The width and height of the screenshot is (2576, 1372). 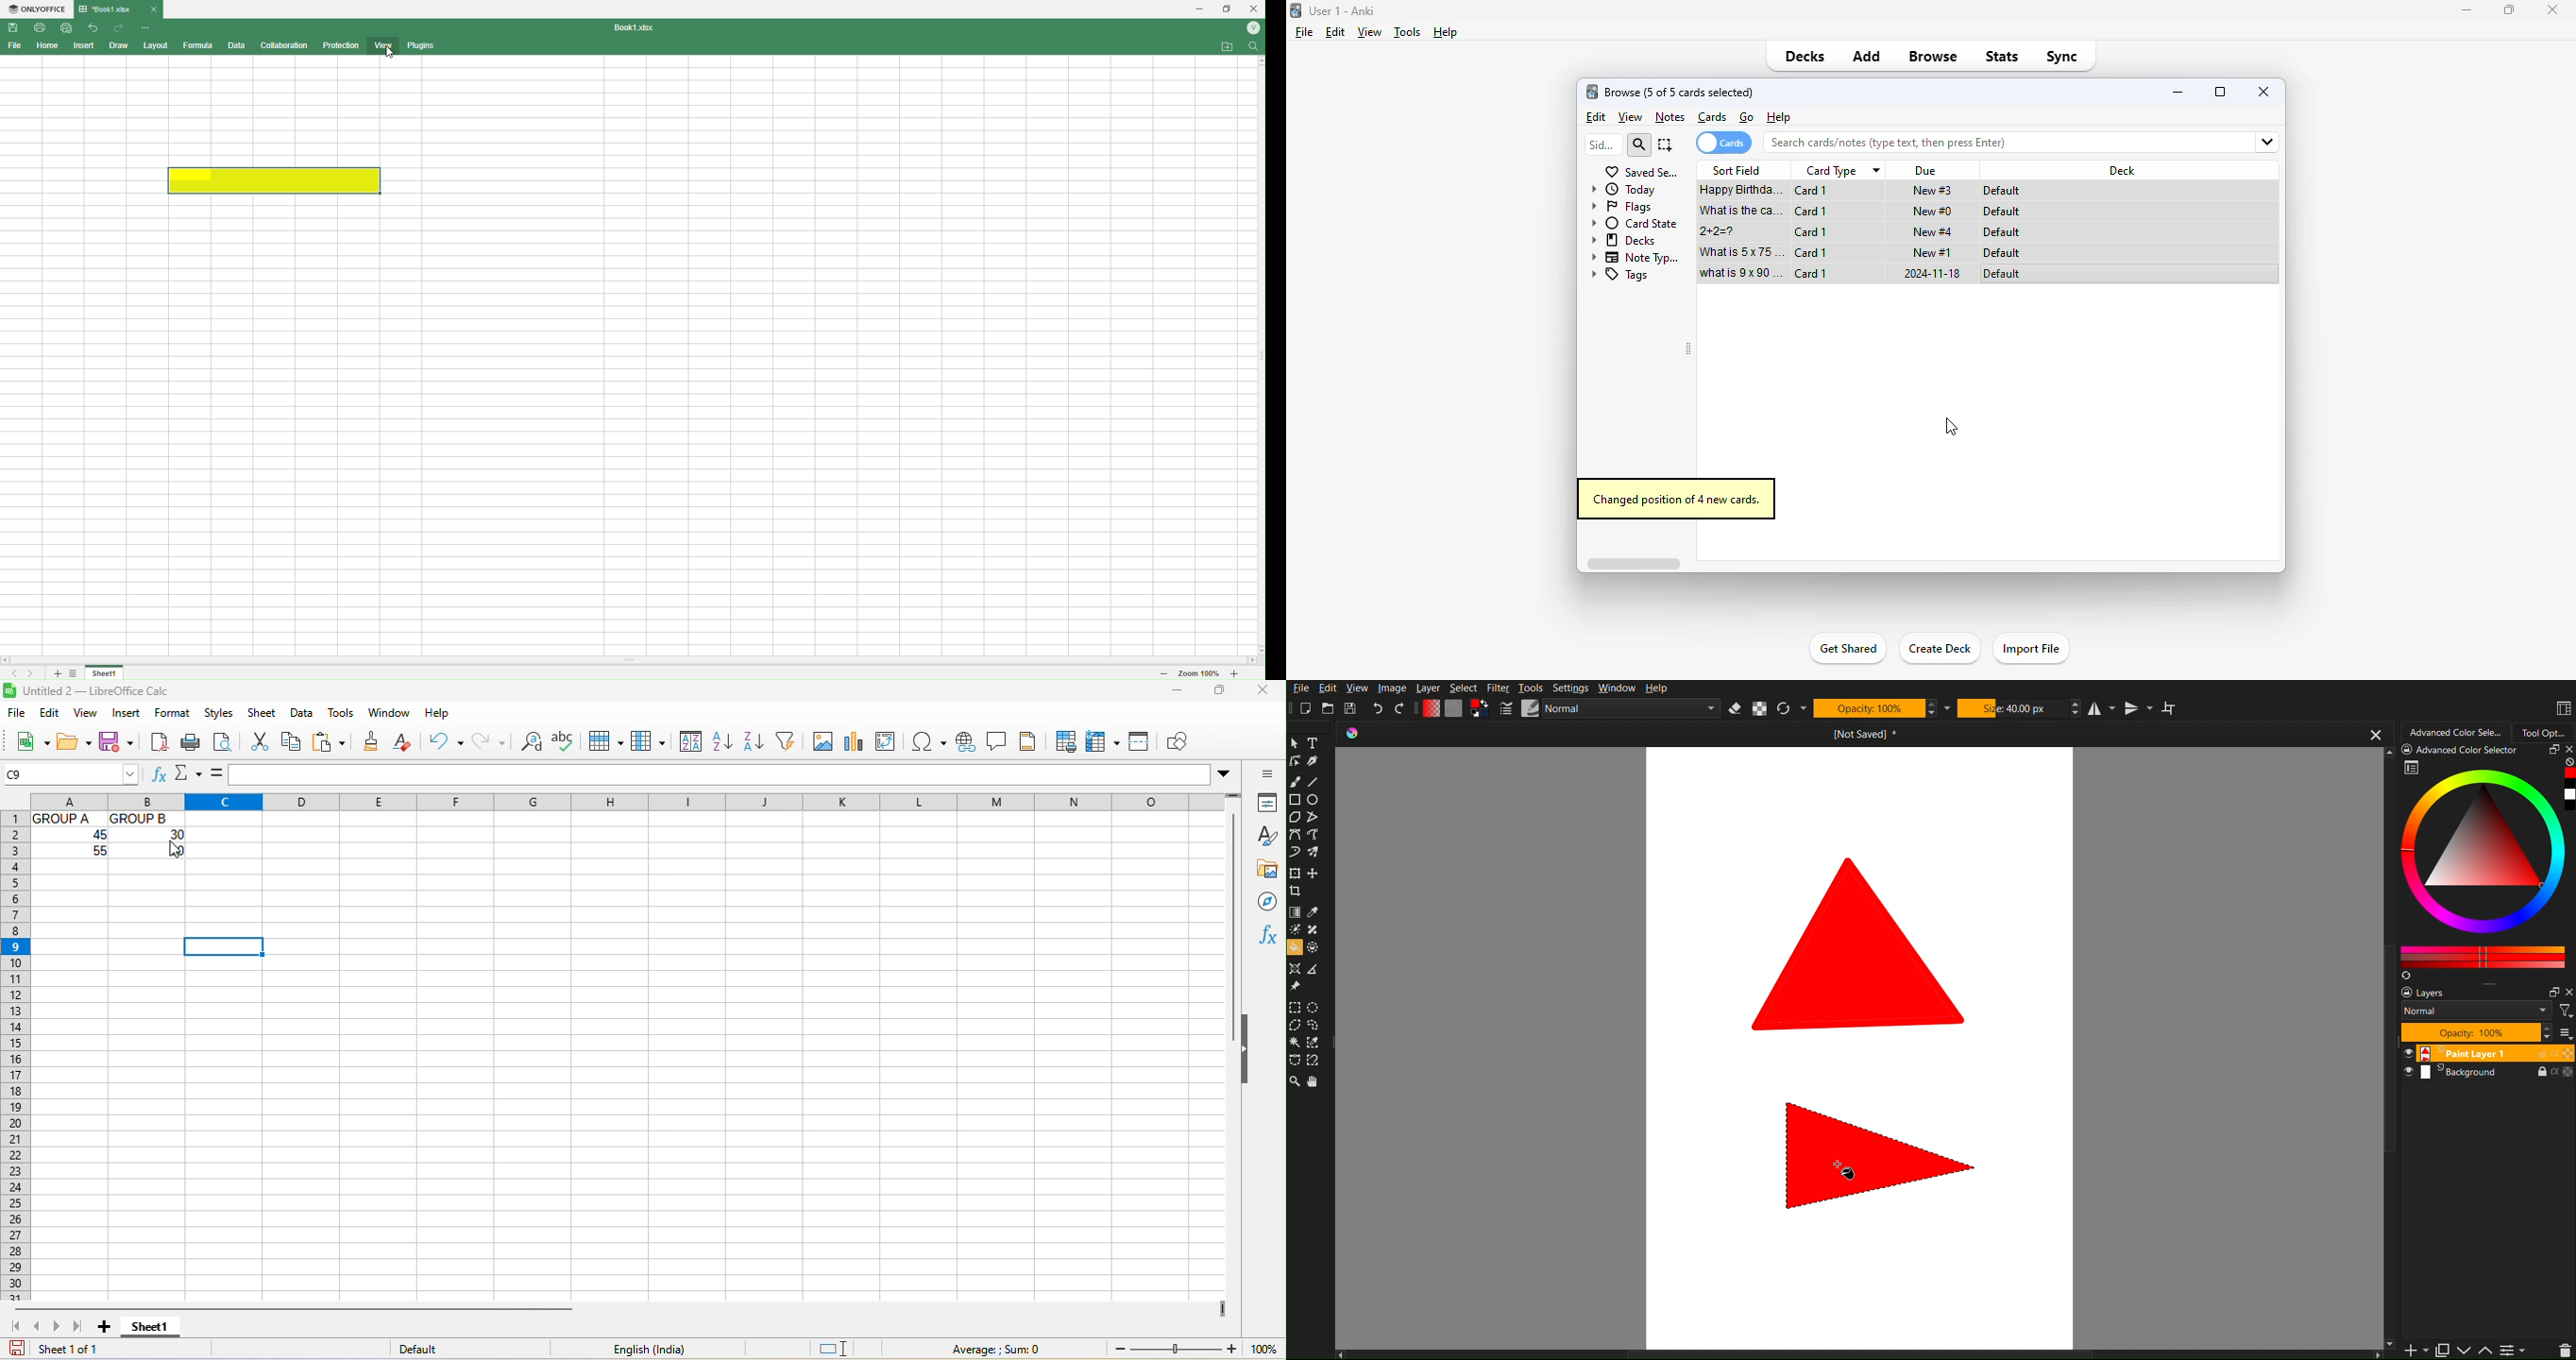 What do you see at coordinates (1779, 116) in the screenshot?
I see `help` at bounding box center [1779, 116].